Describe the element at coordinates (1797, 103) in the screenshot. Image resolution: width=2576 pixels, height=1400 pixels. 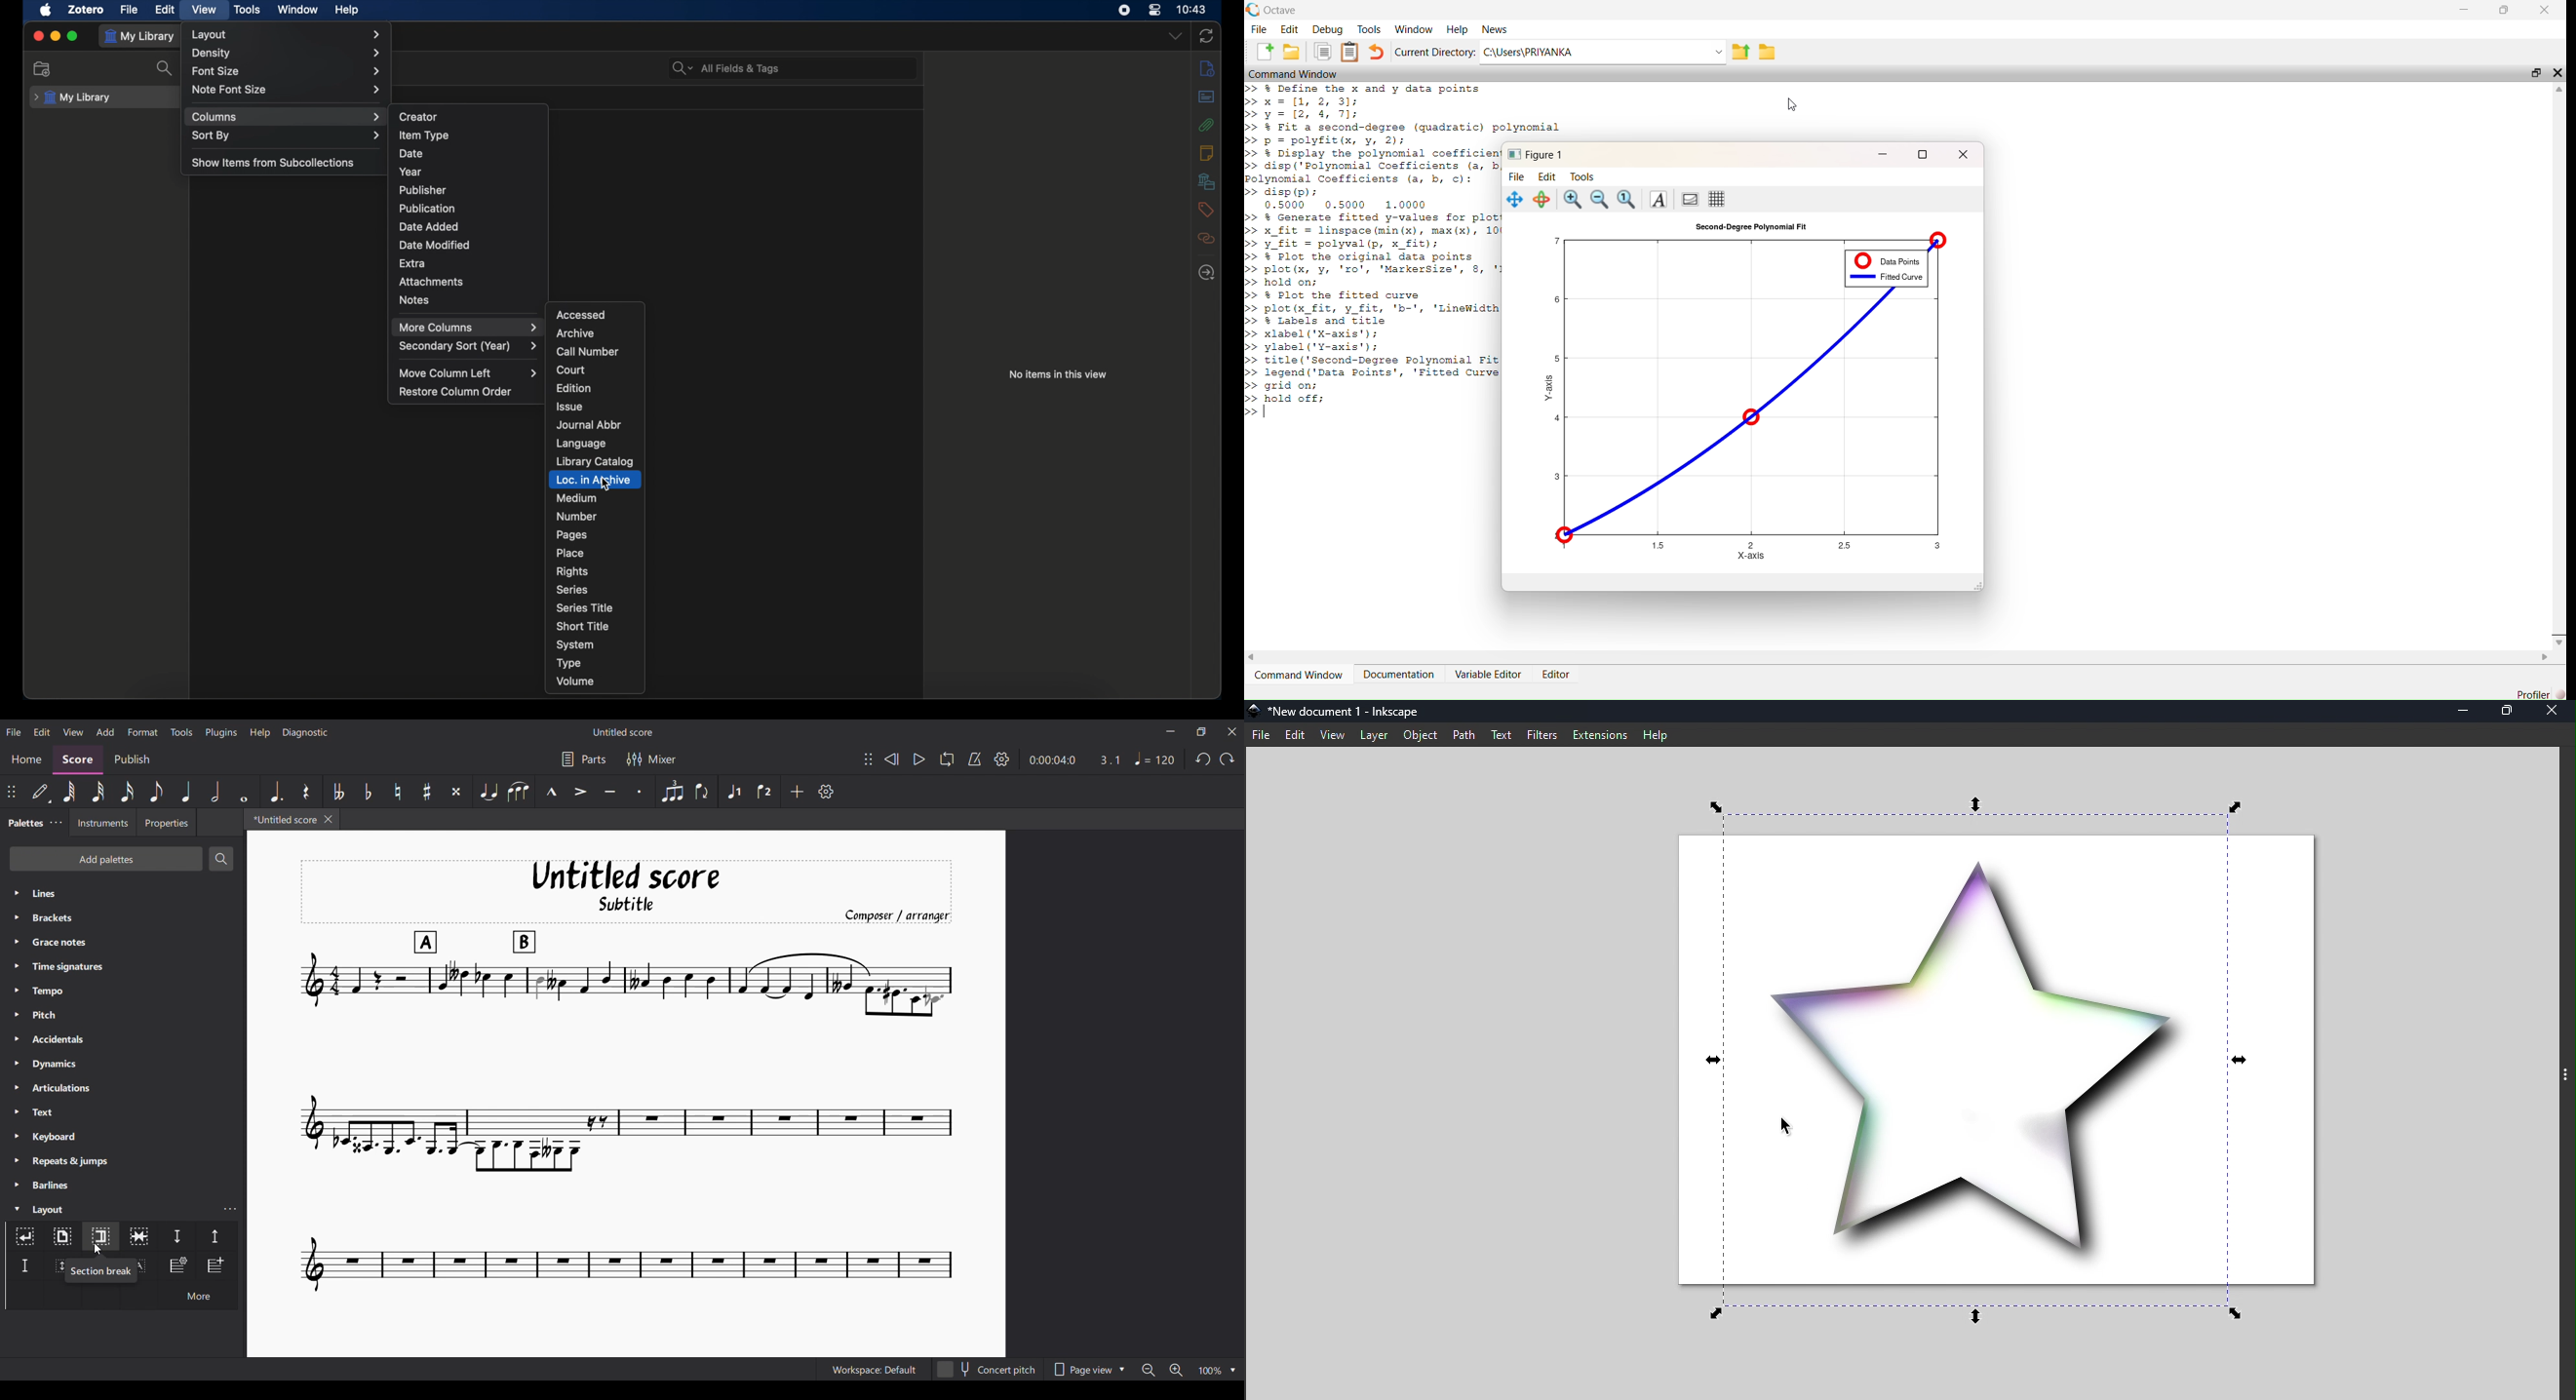
I see `Cursor` at that location.